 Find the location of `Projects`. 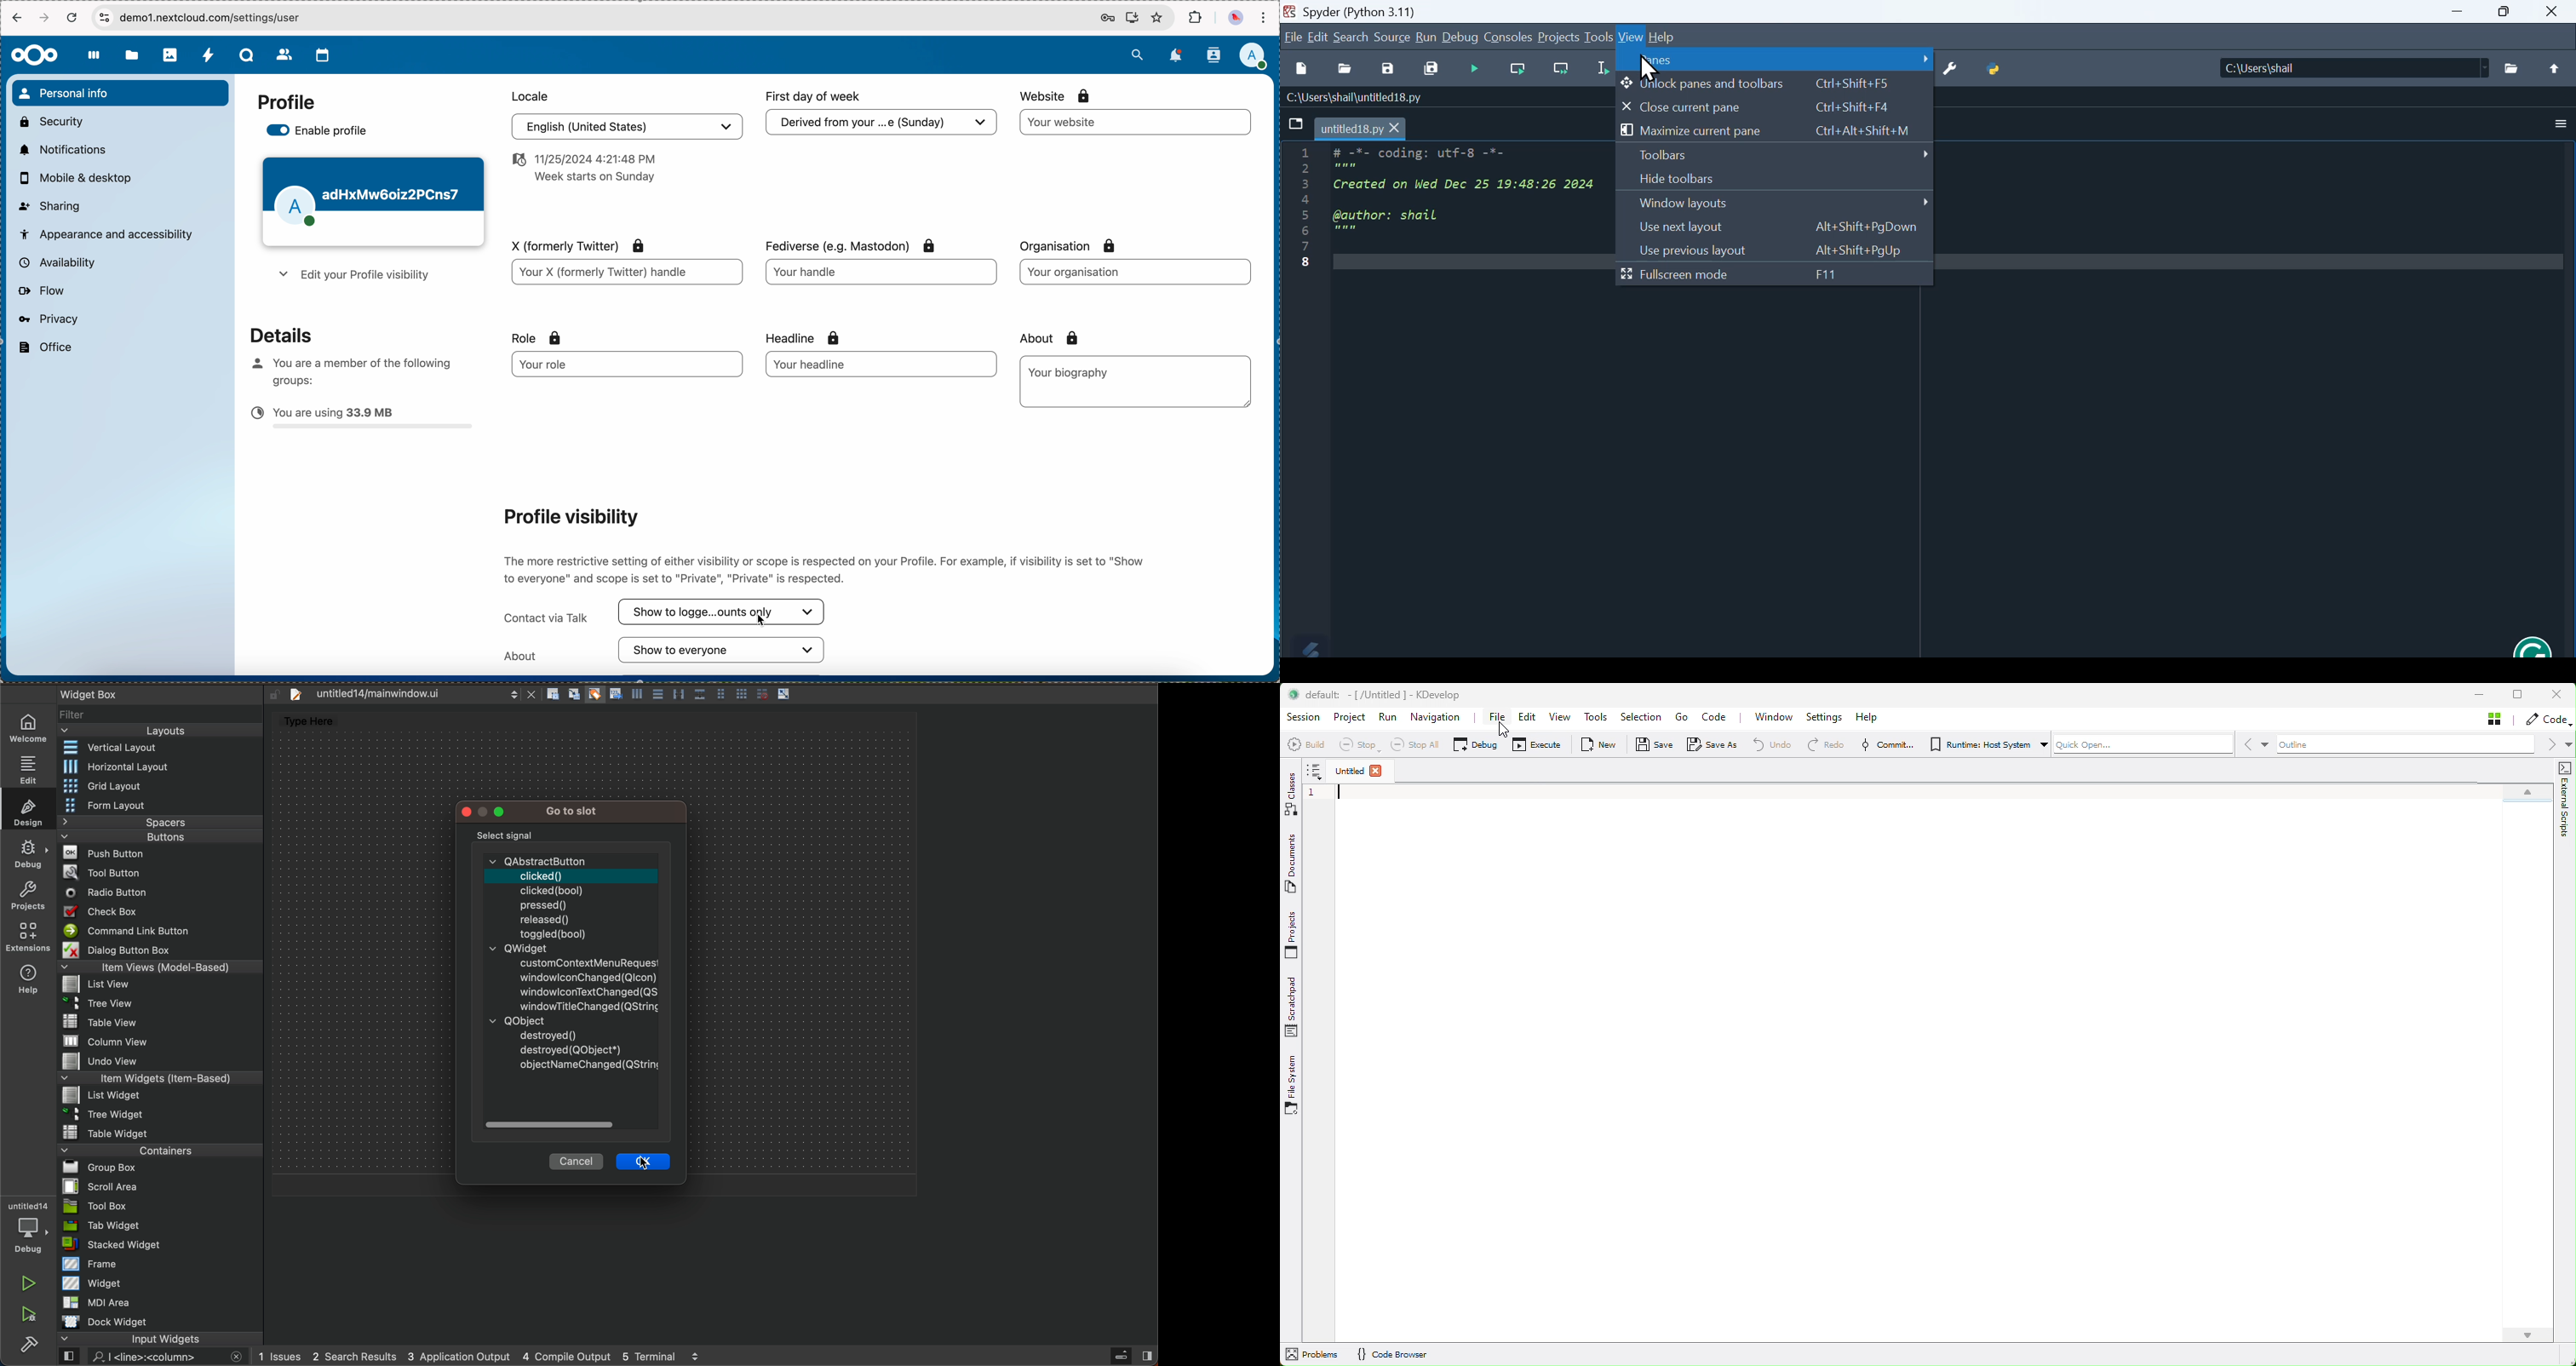

Projects is located at coordinates (1557, 36).